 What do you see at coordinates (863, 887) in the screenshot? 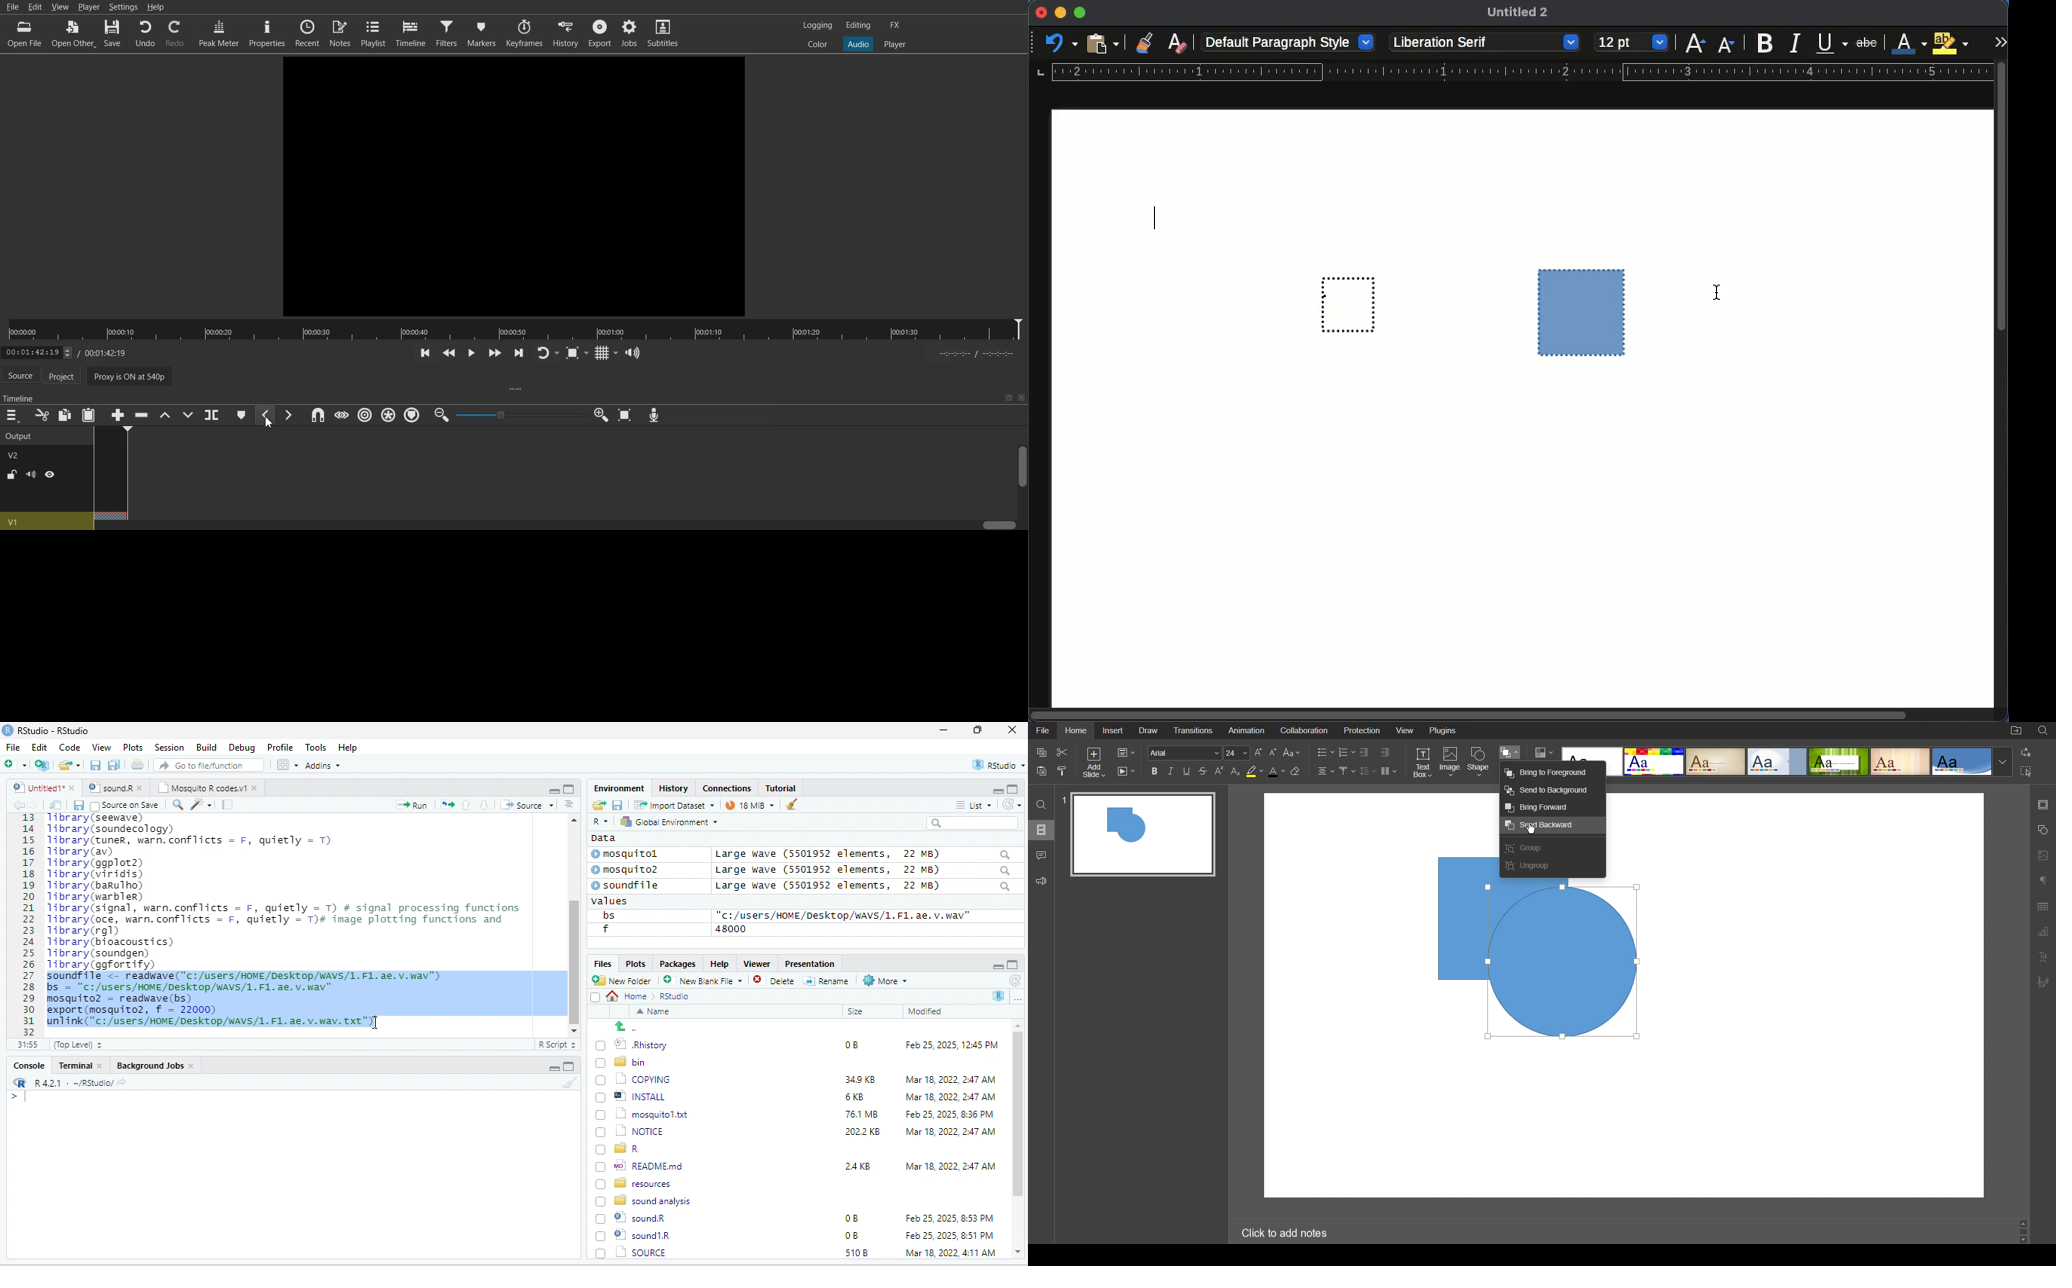
I see `Large wave (5501952 elements, 22 MB)` at bounding box center [863, 887].